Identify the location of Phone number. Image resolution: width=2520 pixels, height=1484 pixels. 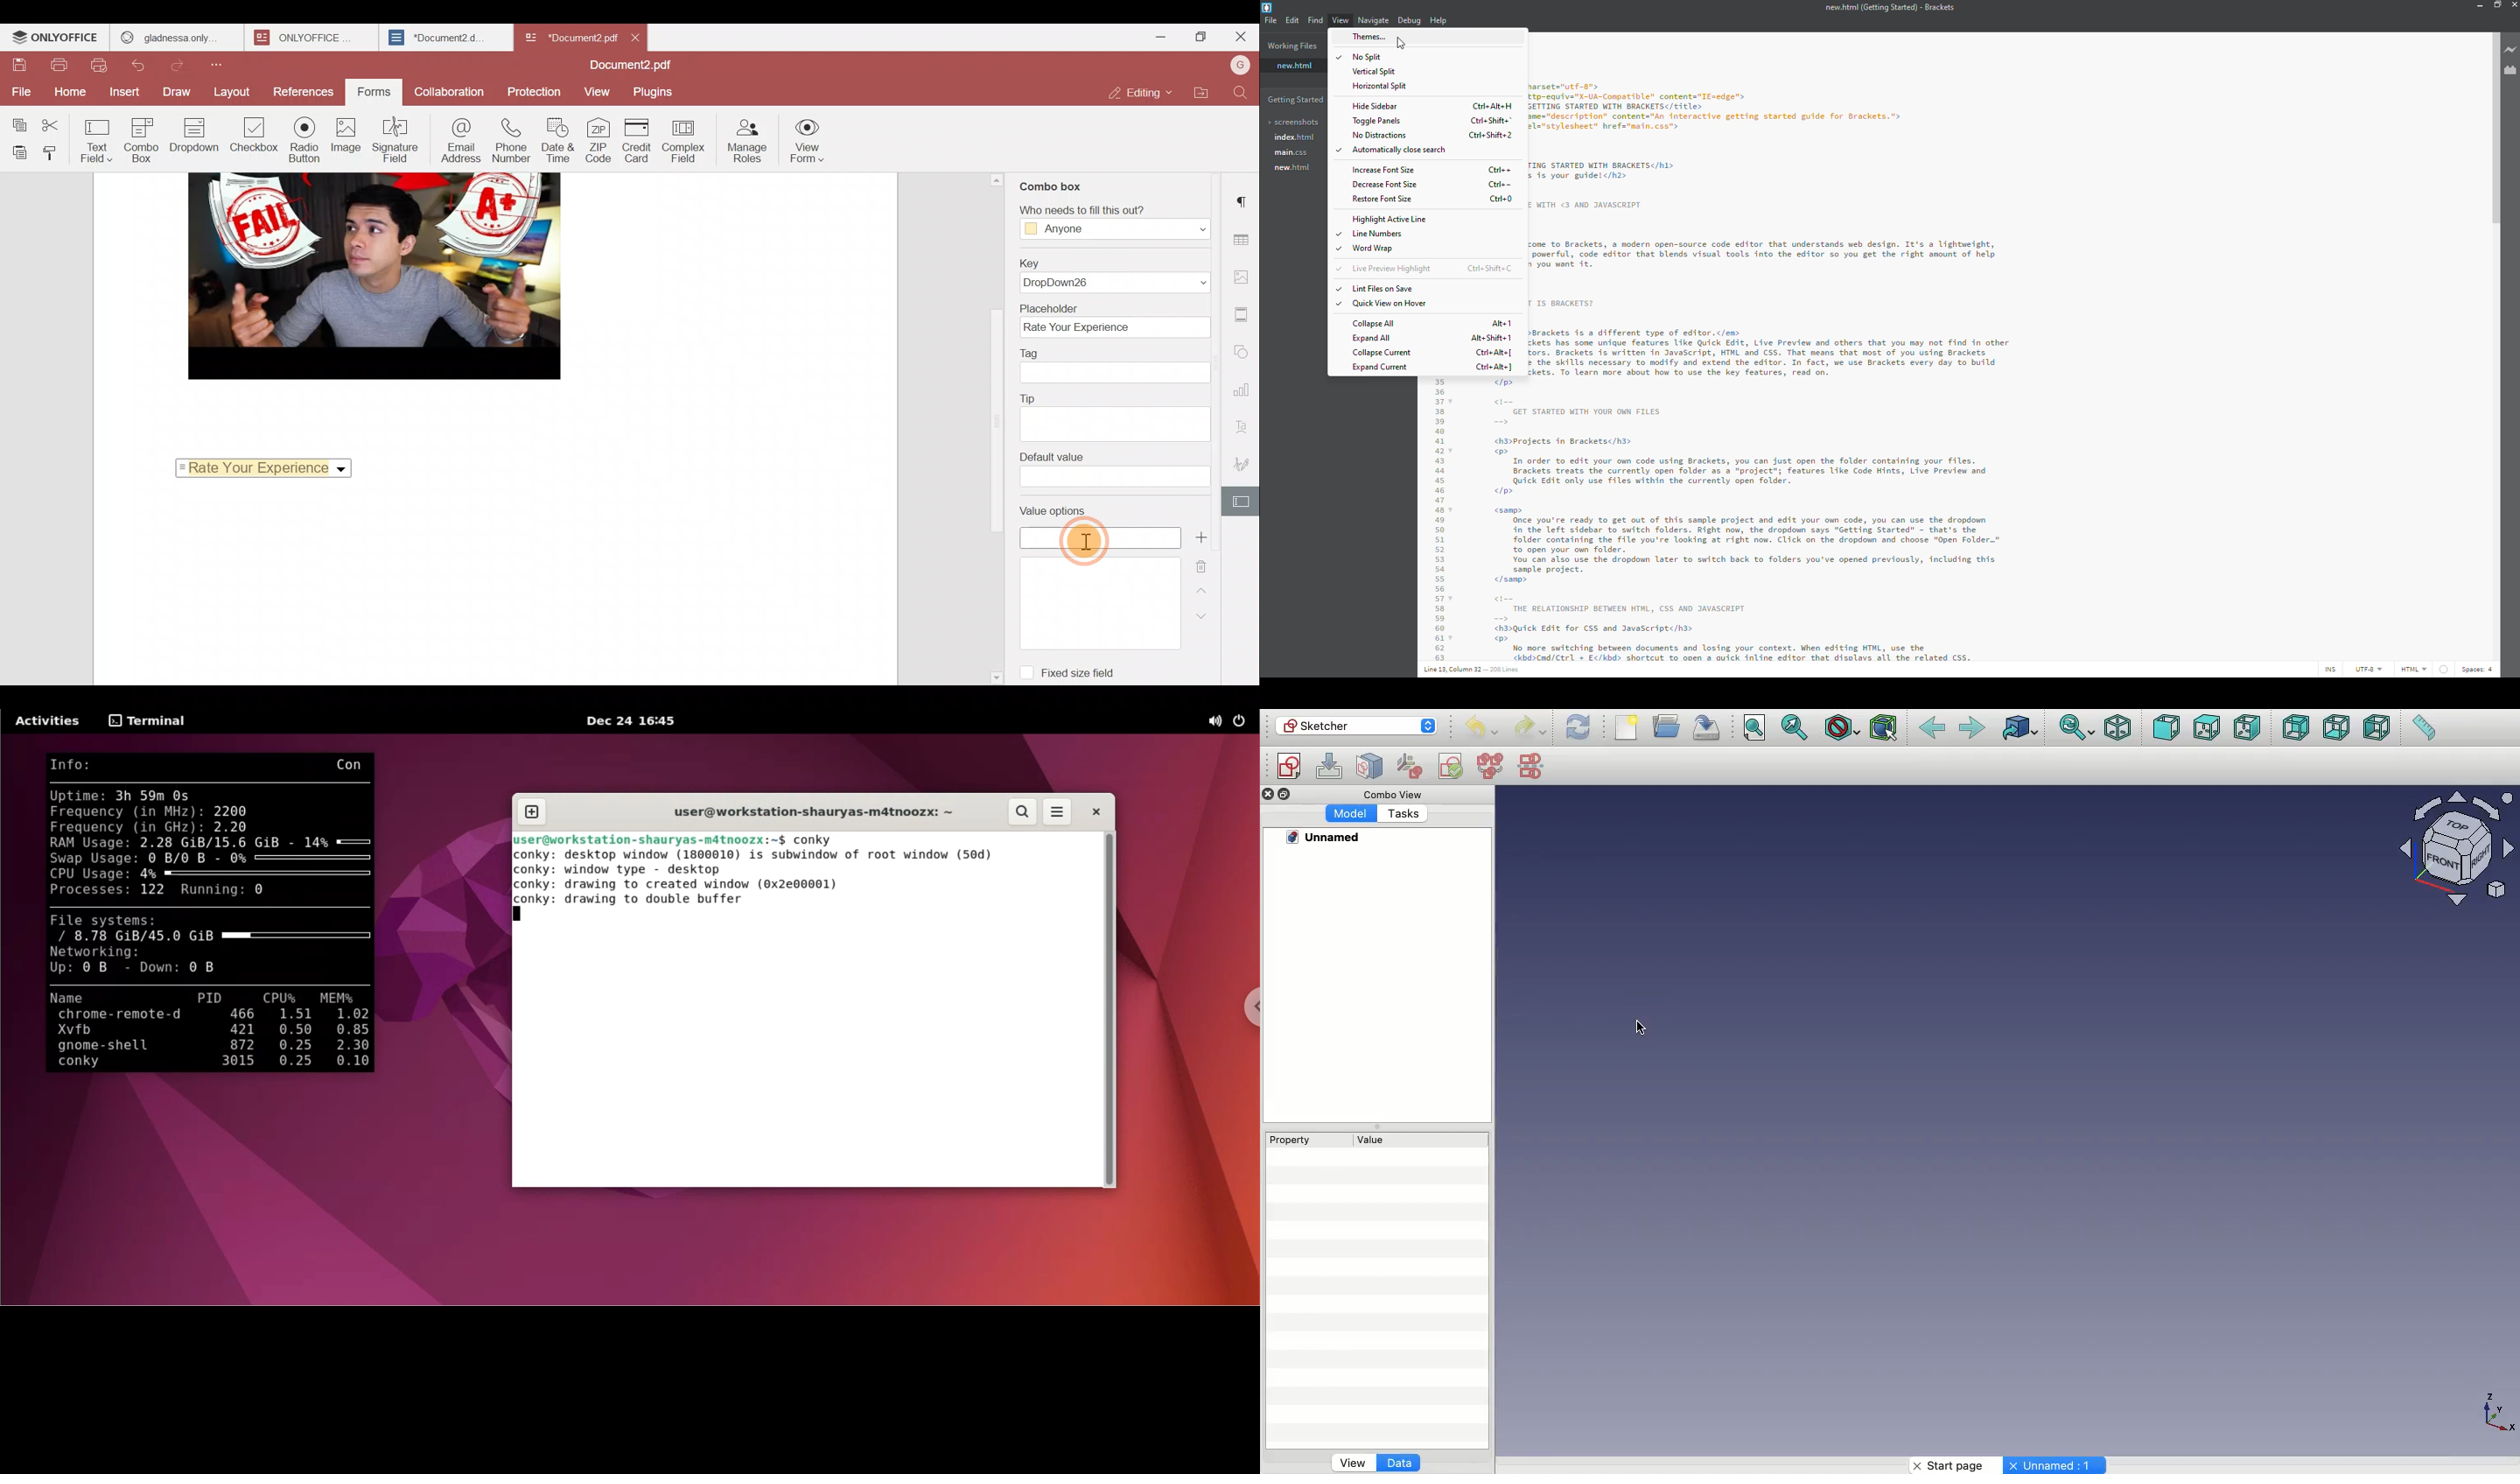
(512, 142).